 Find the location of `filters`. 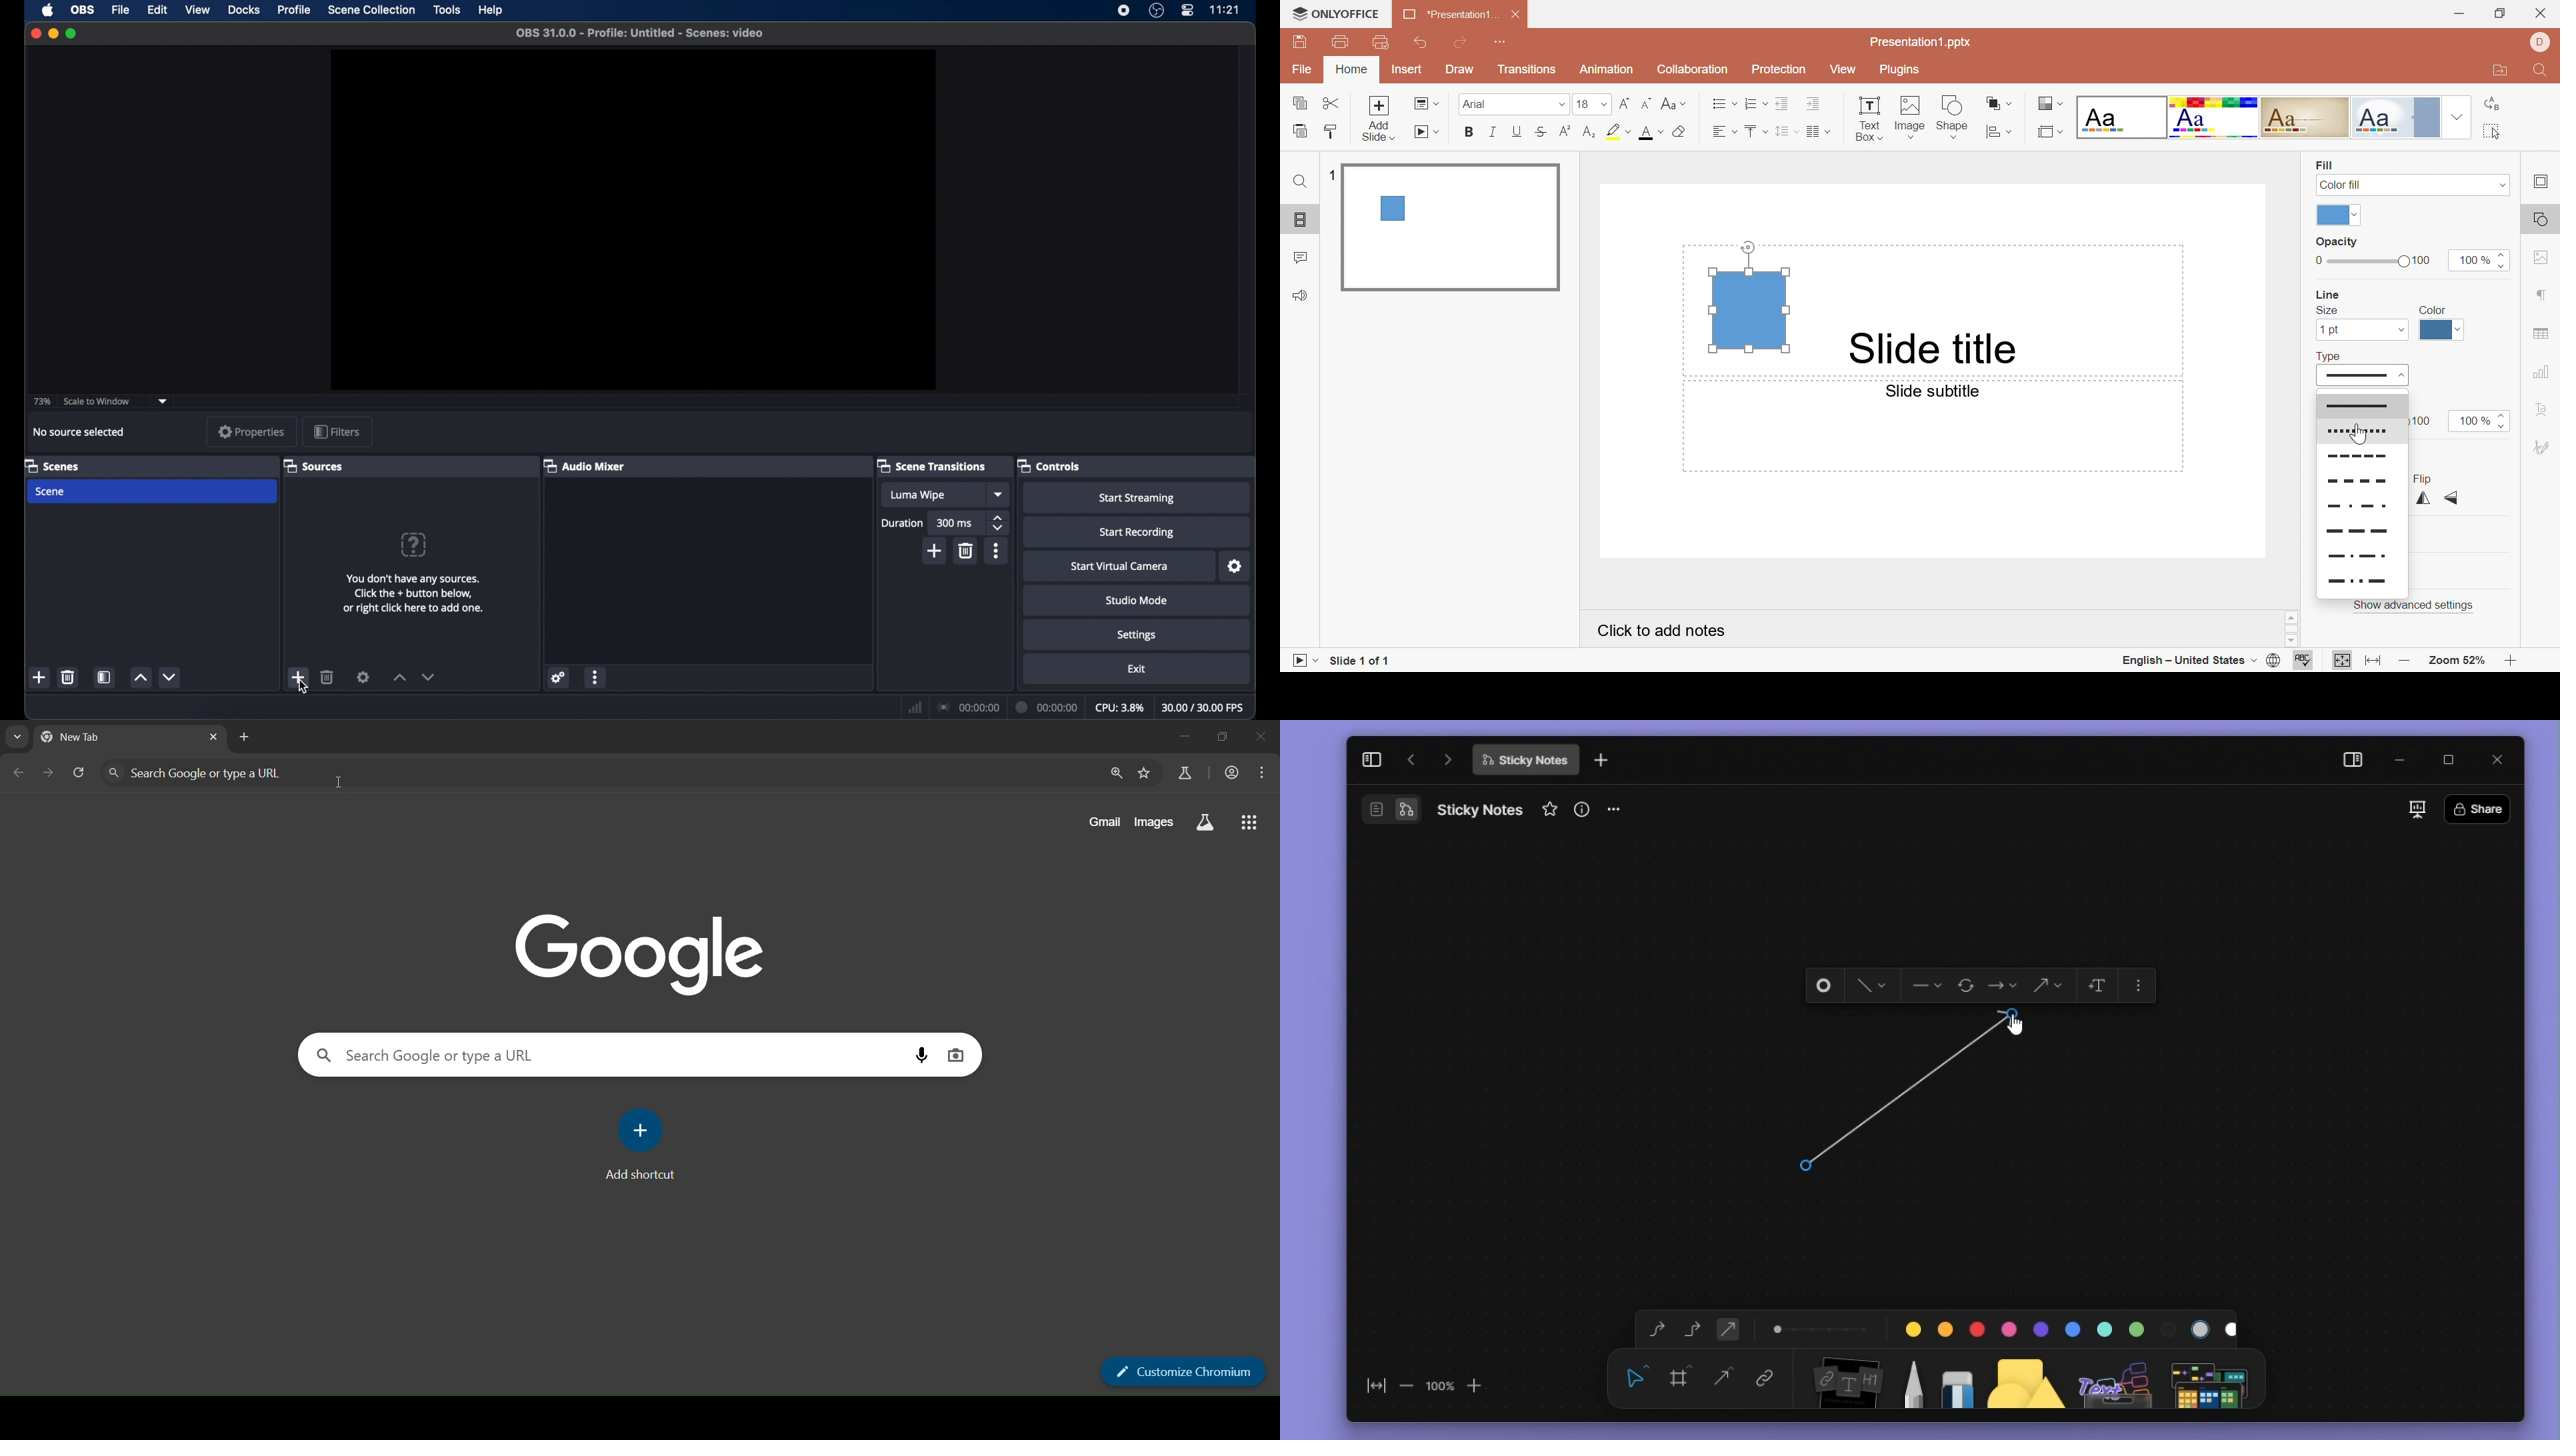

filters is located at coordinates (337, 431).